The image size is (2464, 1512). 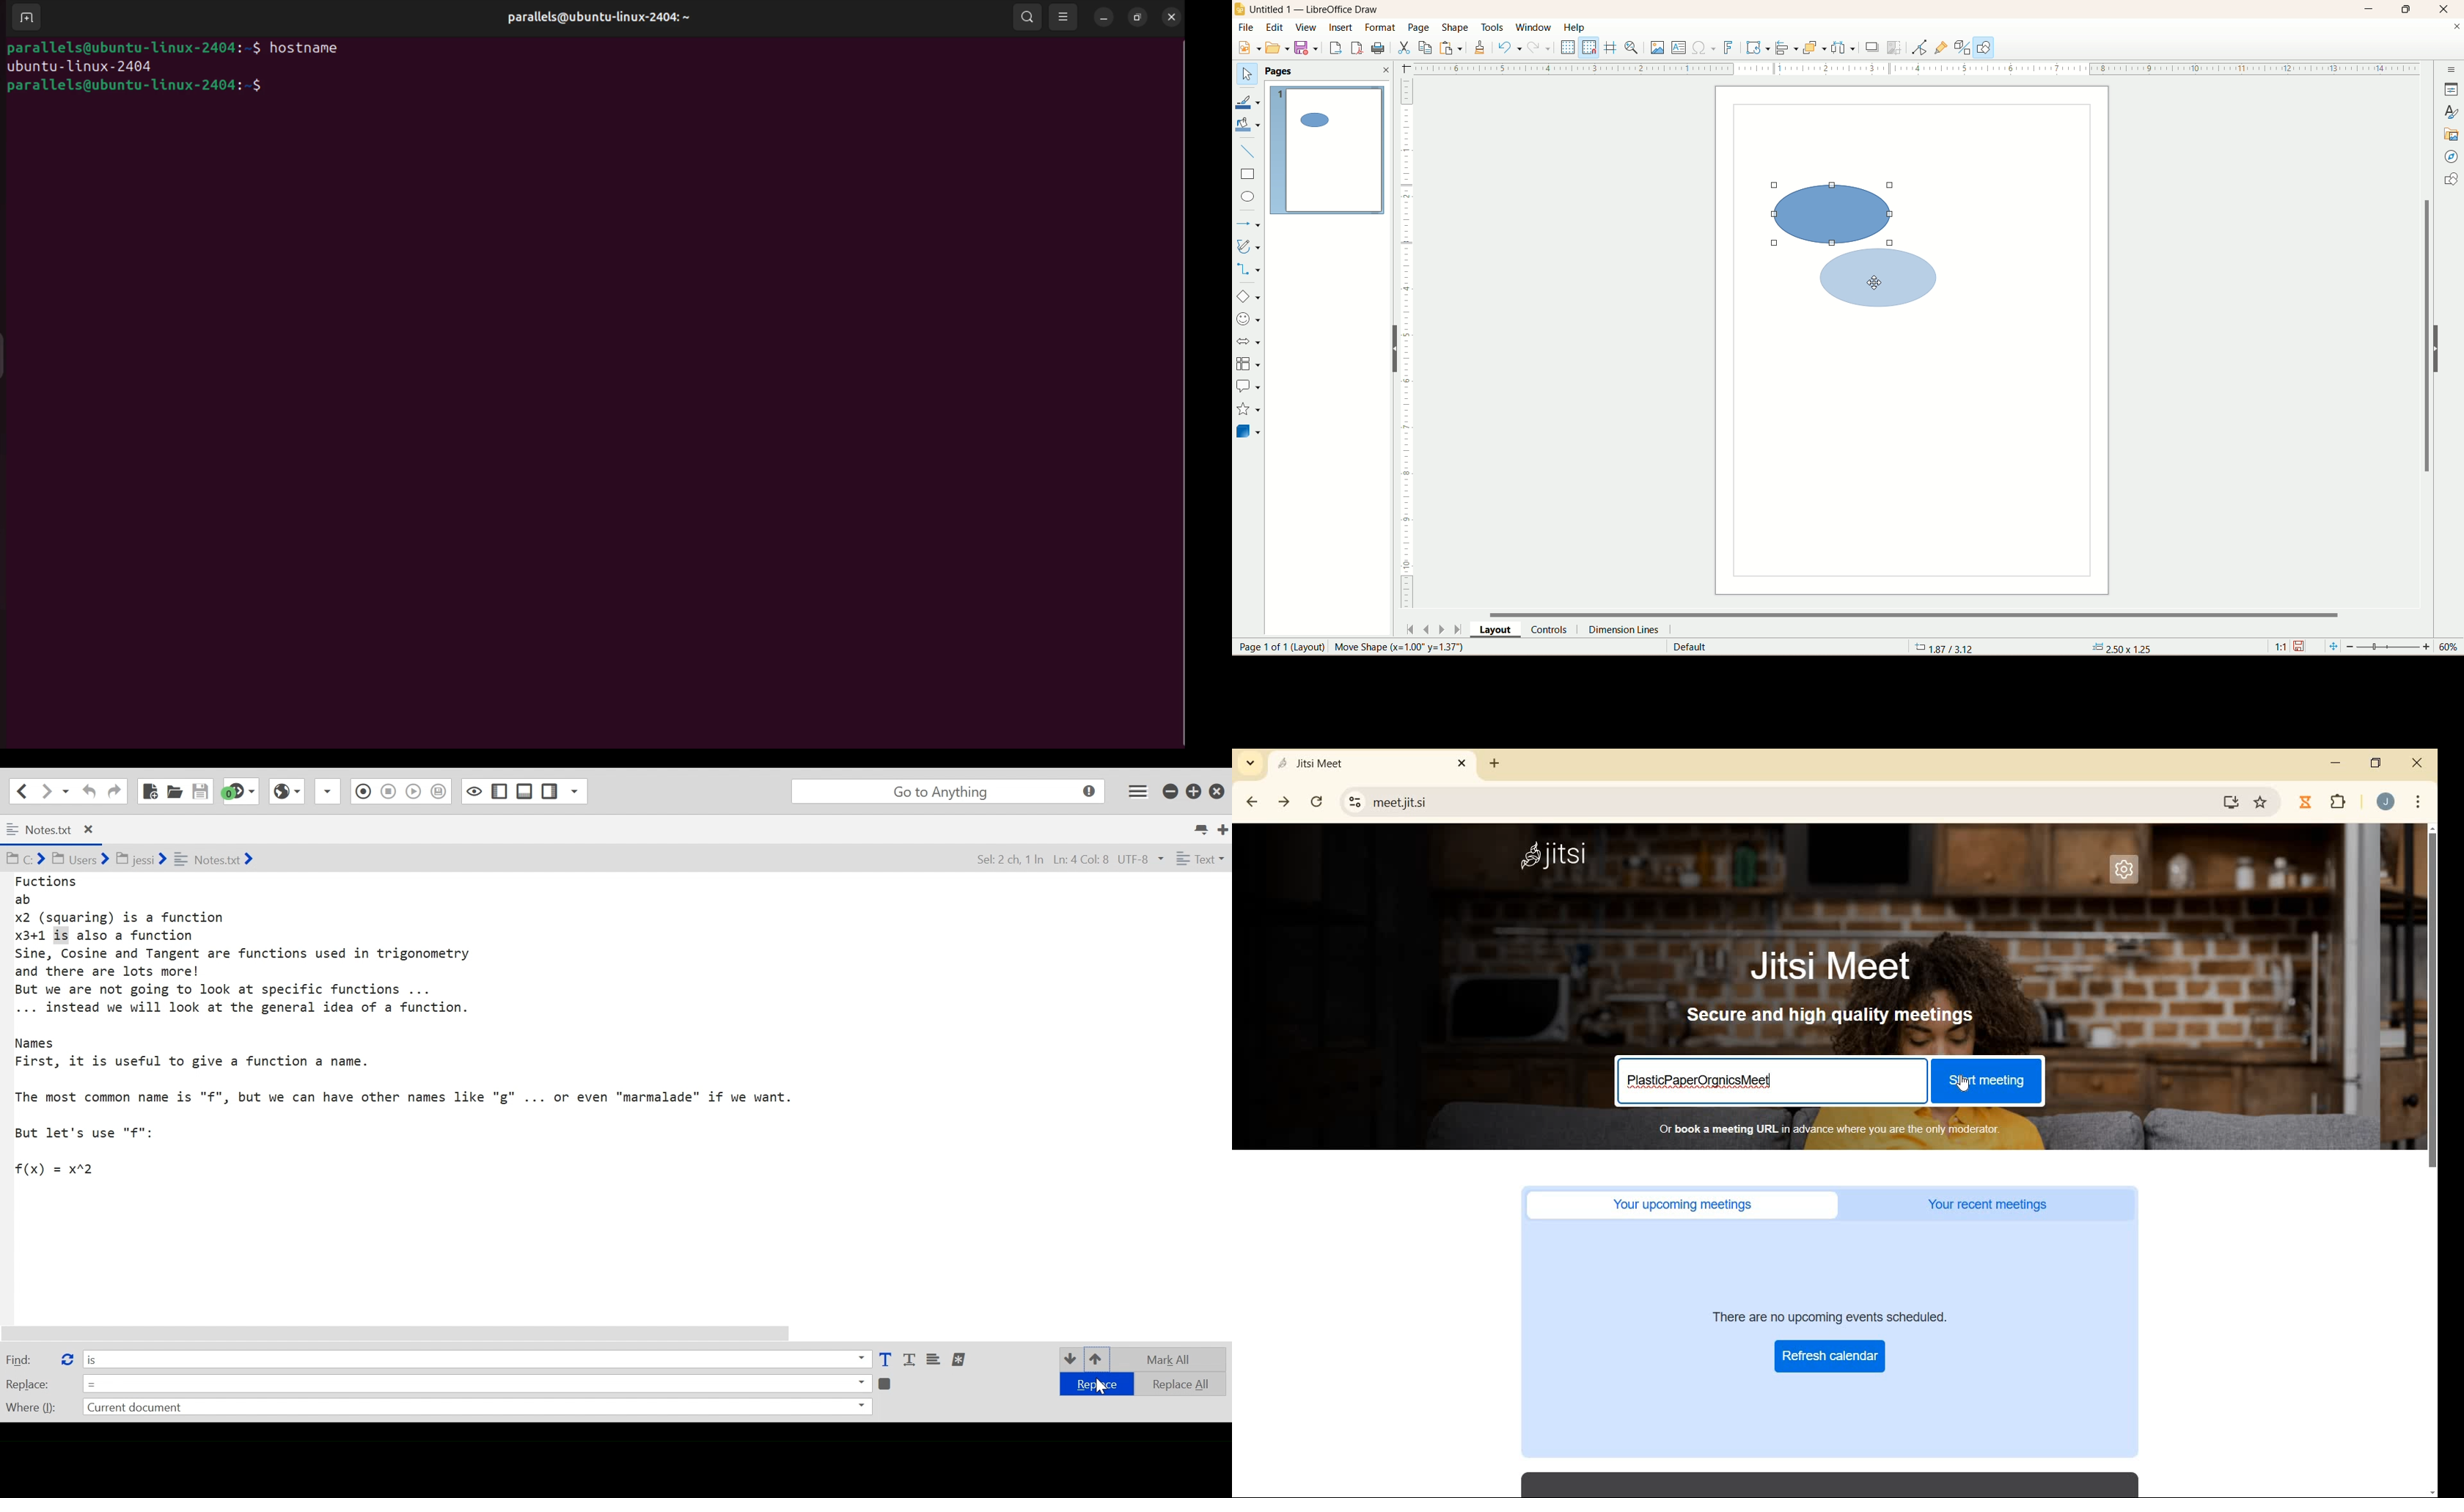 I want to click on last page, so click(x=1462, y=629).